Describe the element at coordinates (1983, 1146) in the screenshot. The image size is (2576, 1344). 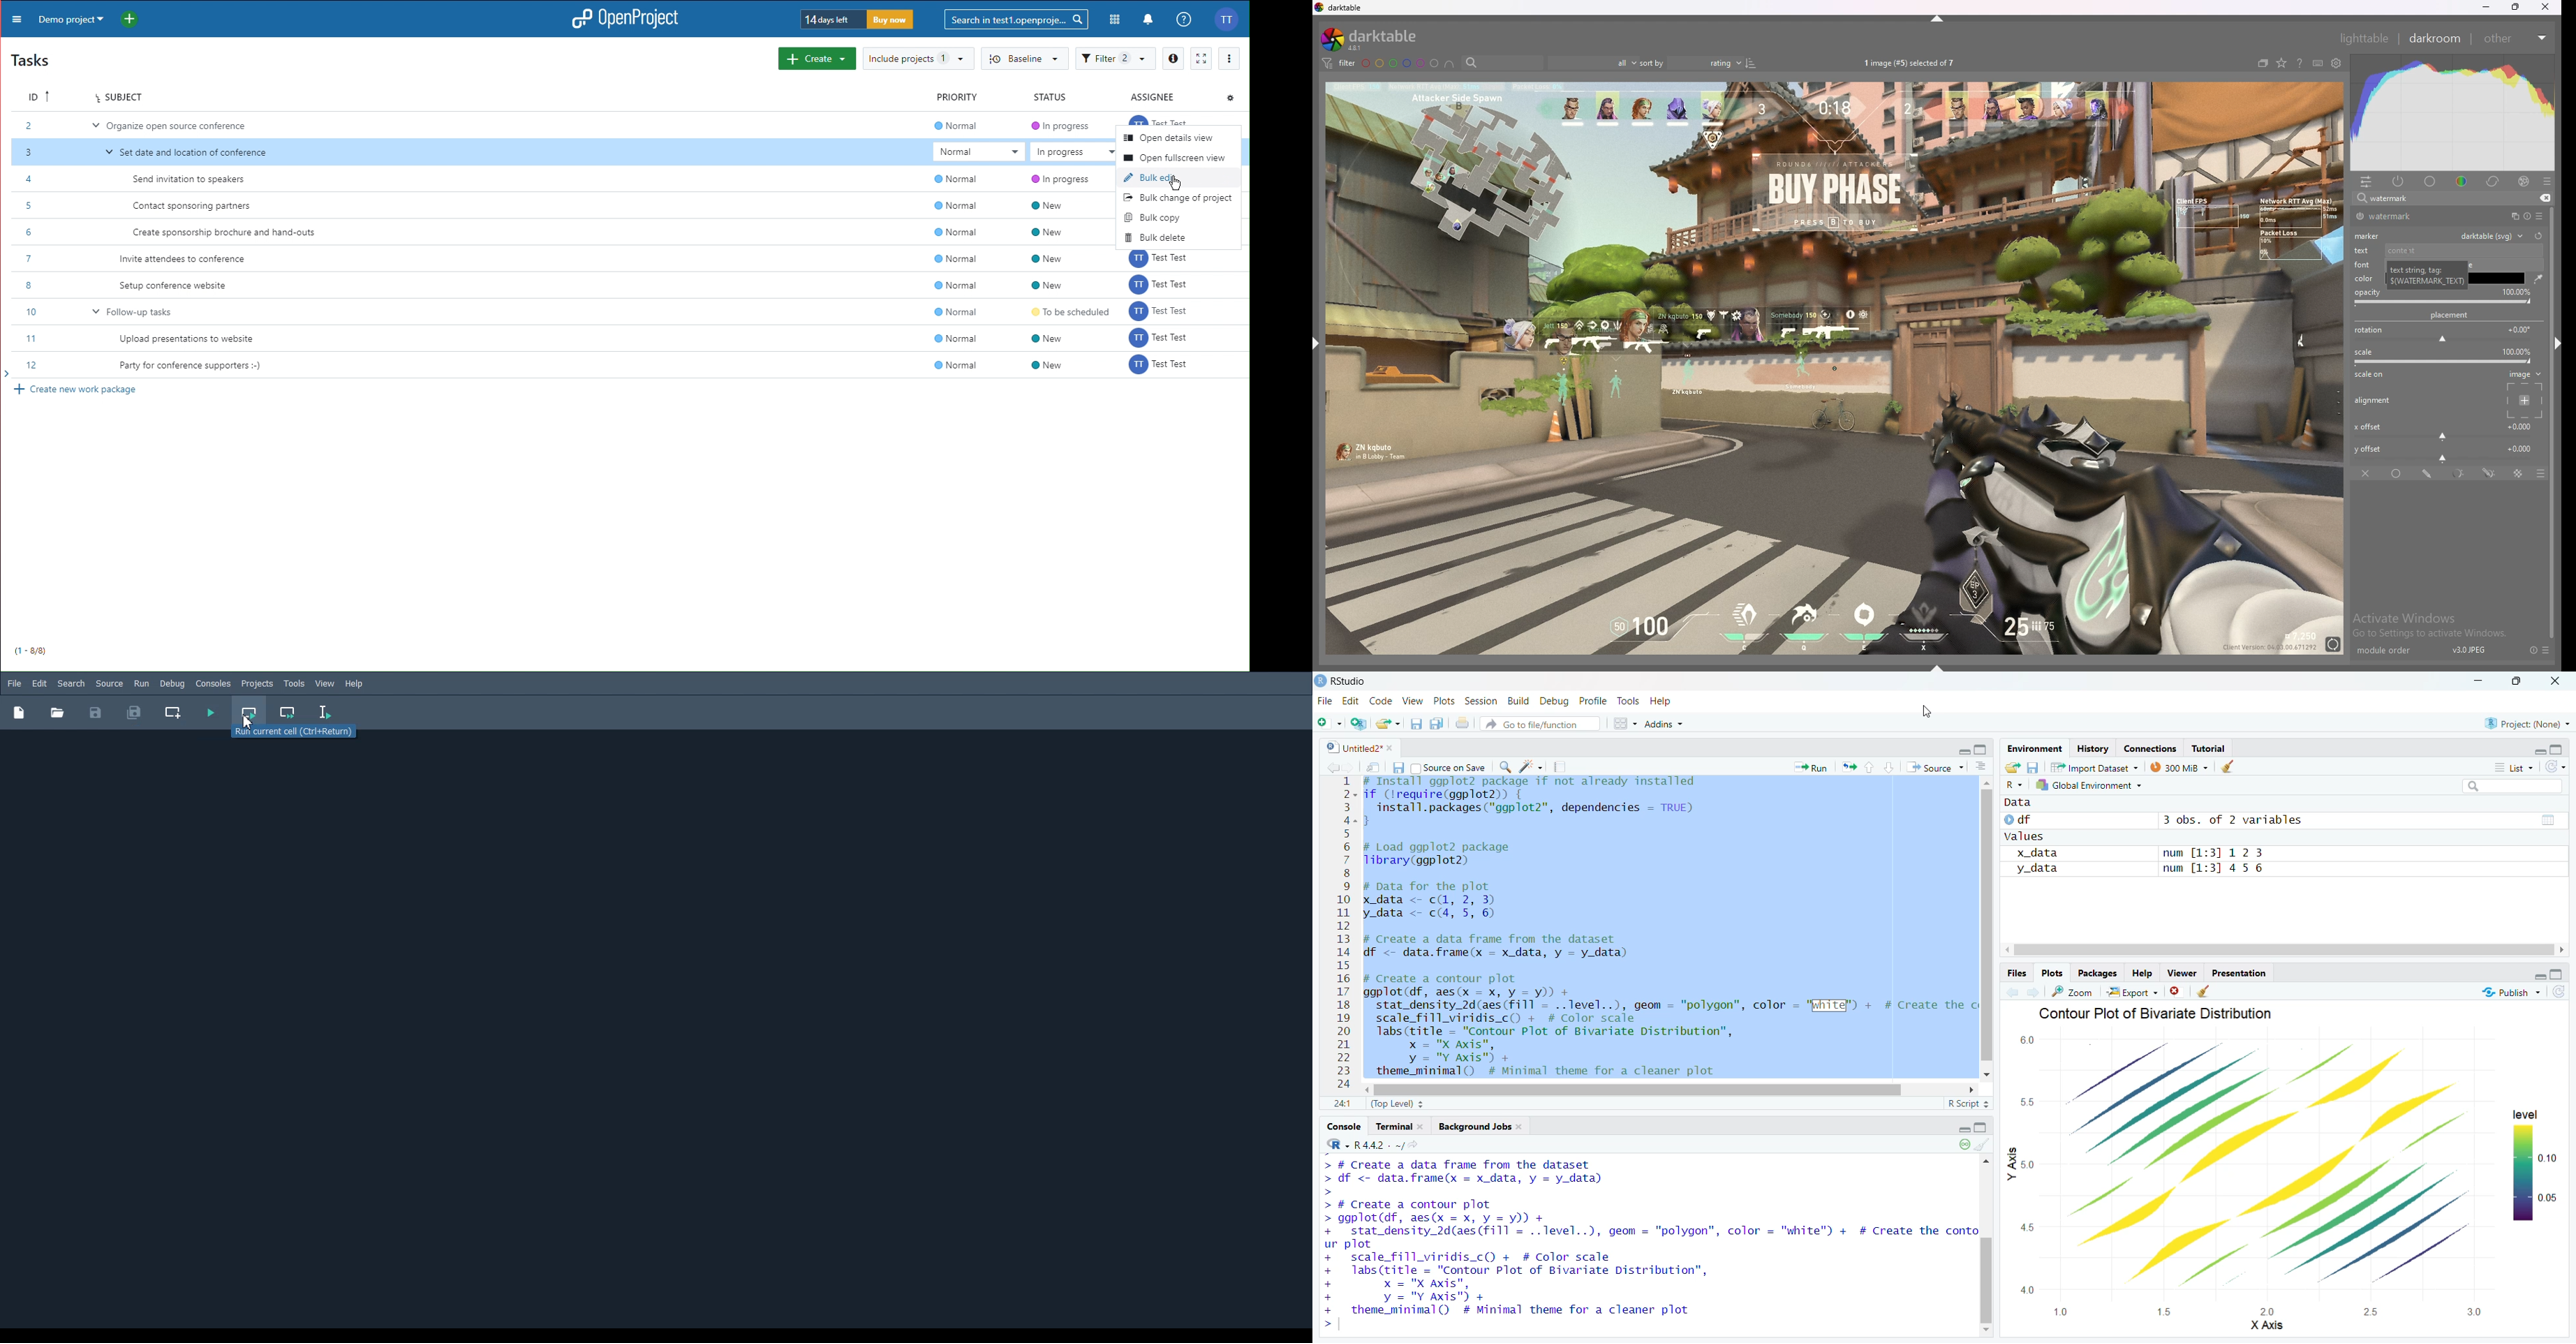
I see `clear console` at that location.